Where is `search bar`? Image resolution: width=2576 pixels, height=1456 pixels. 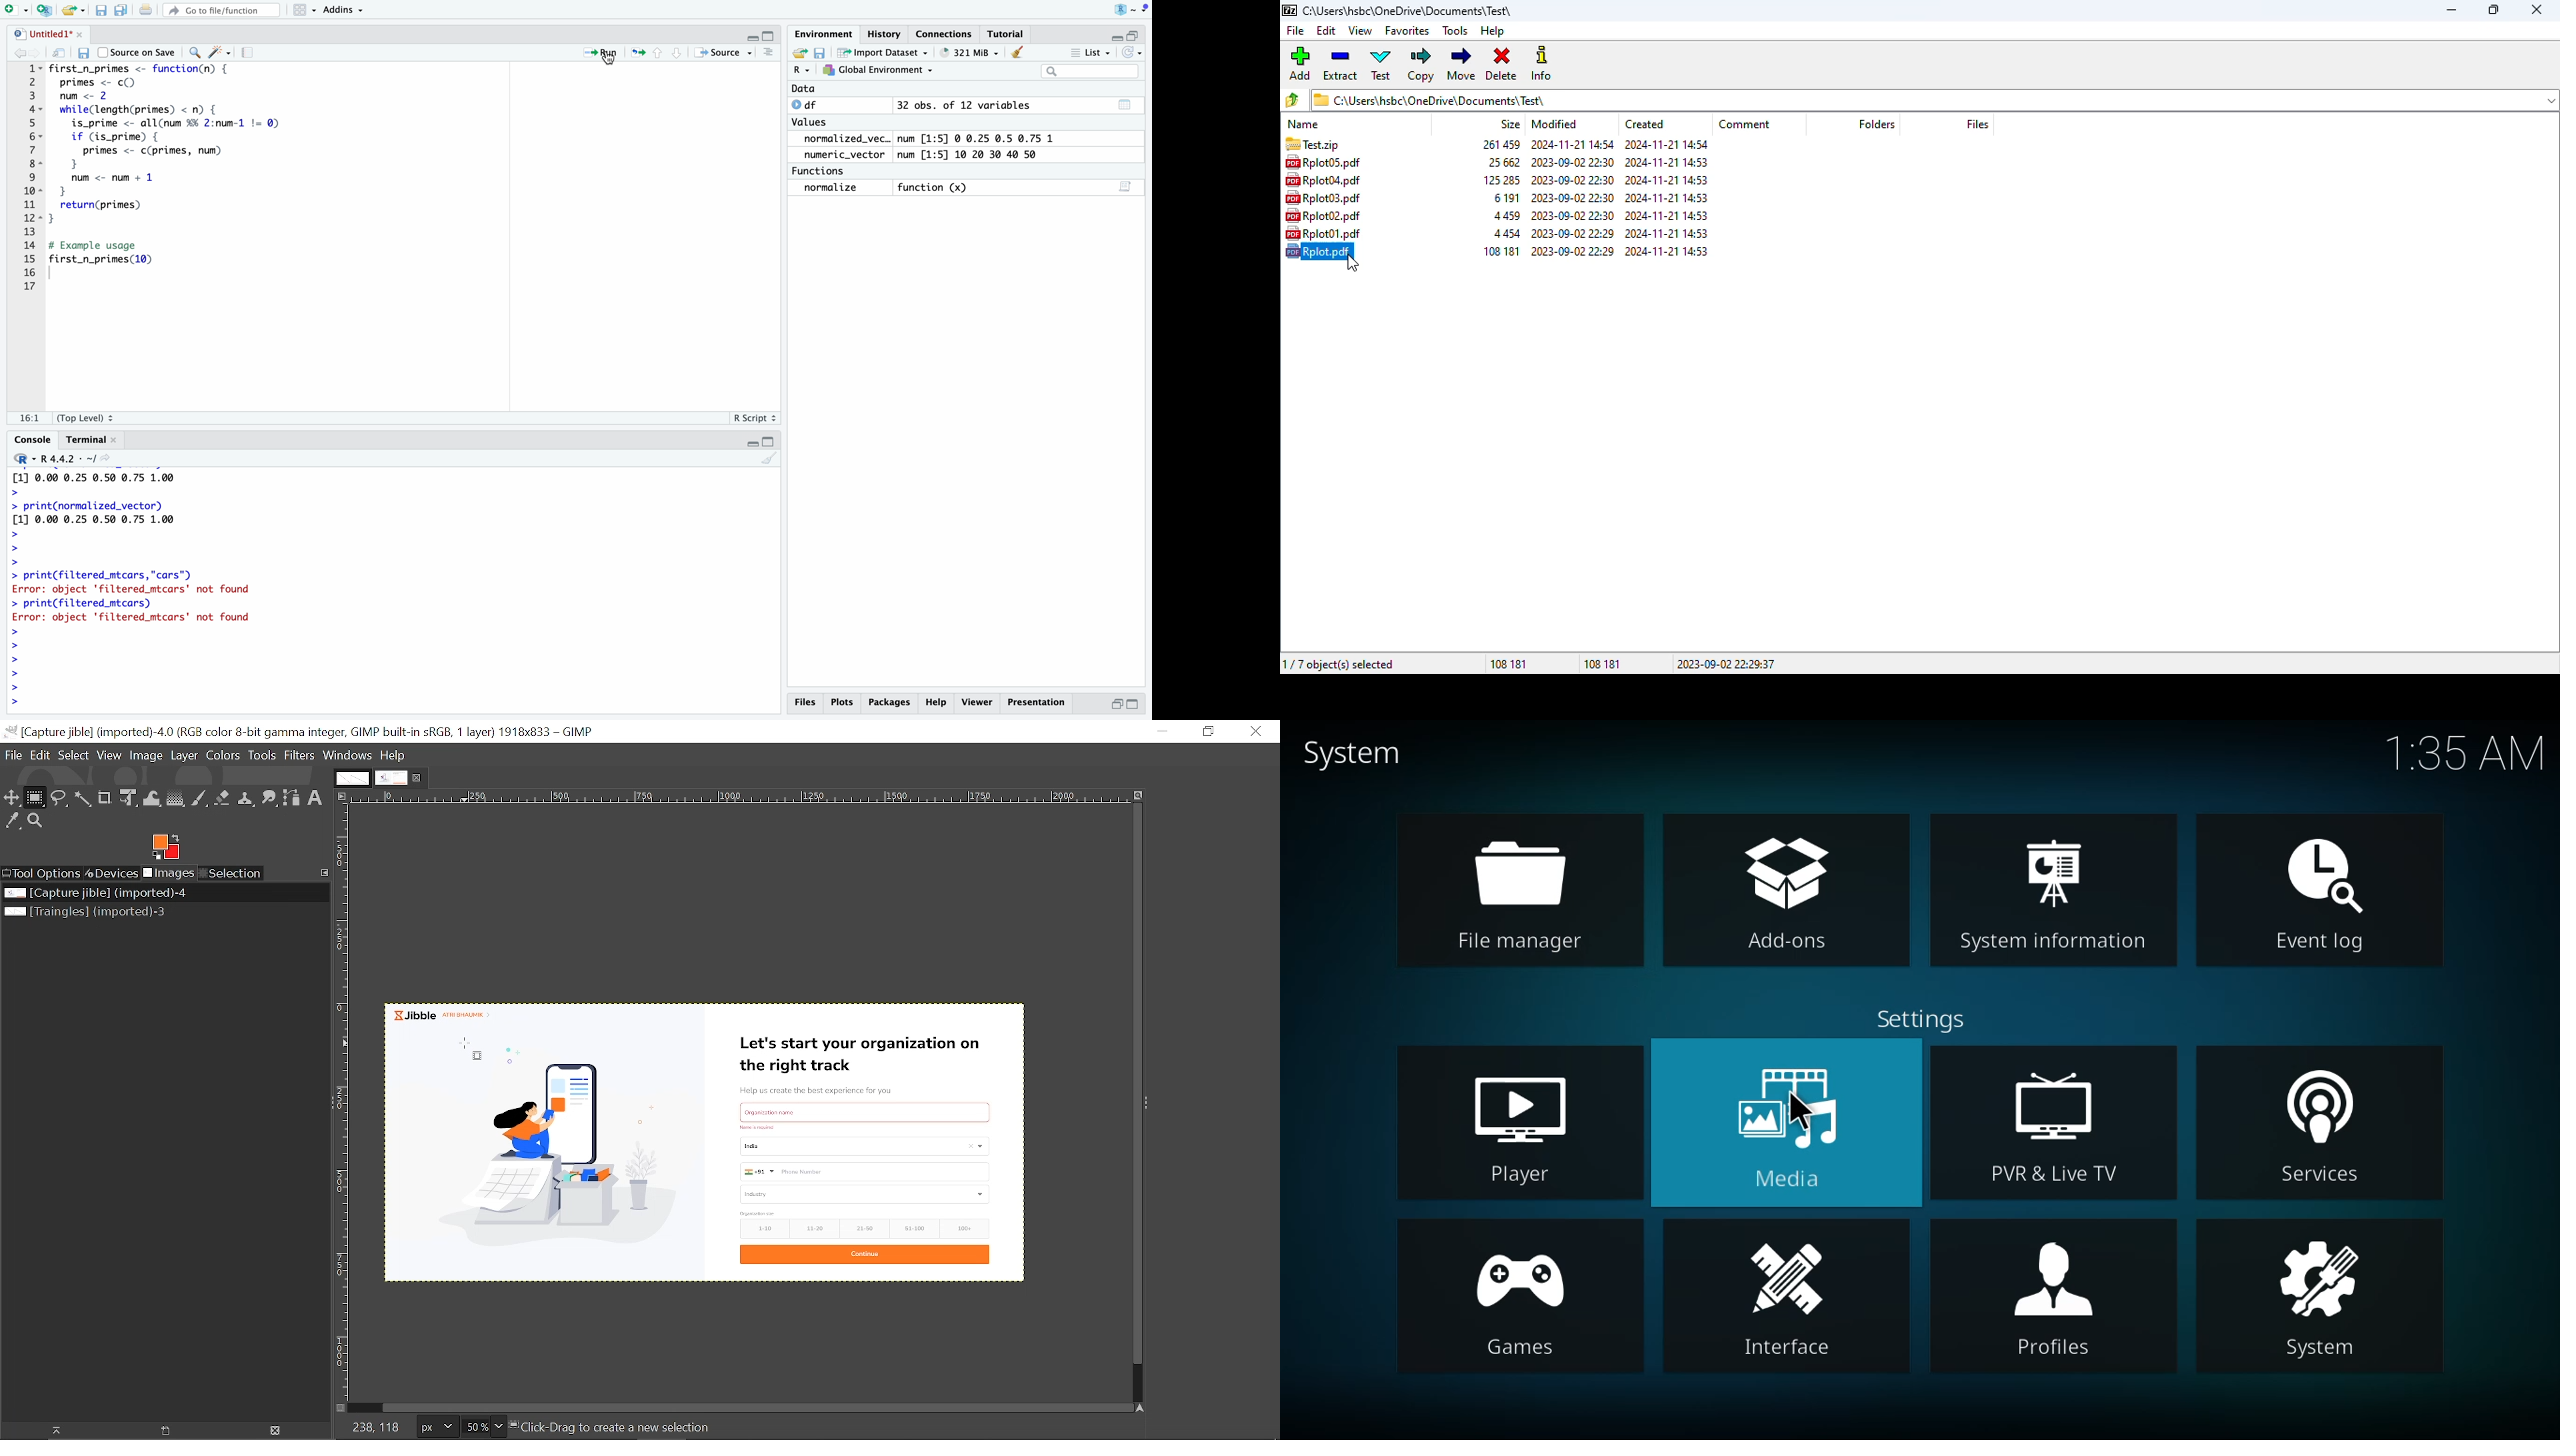
search bar is located at coordinates (1090, 71).